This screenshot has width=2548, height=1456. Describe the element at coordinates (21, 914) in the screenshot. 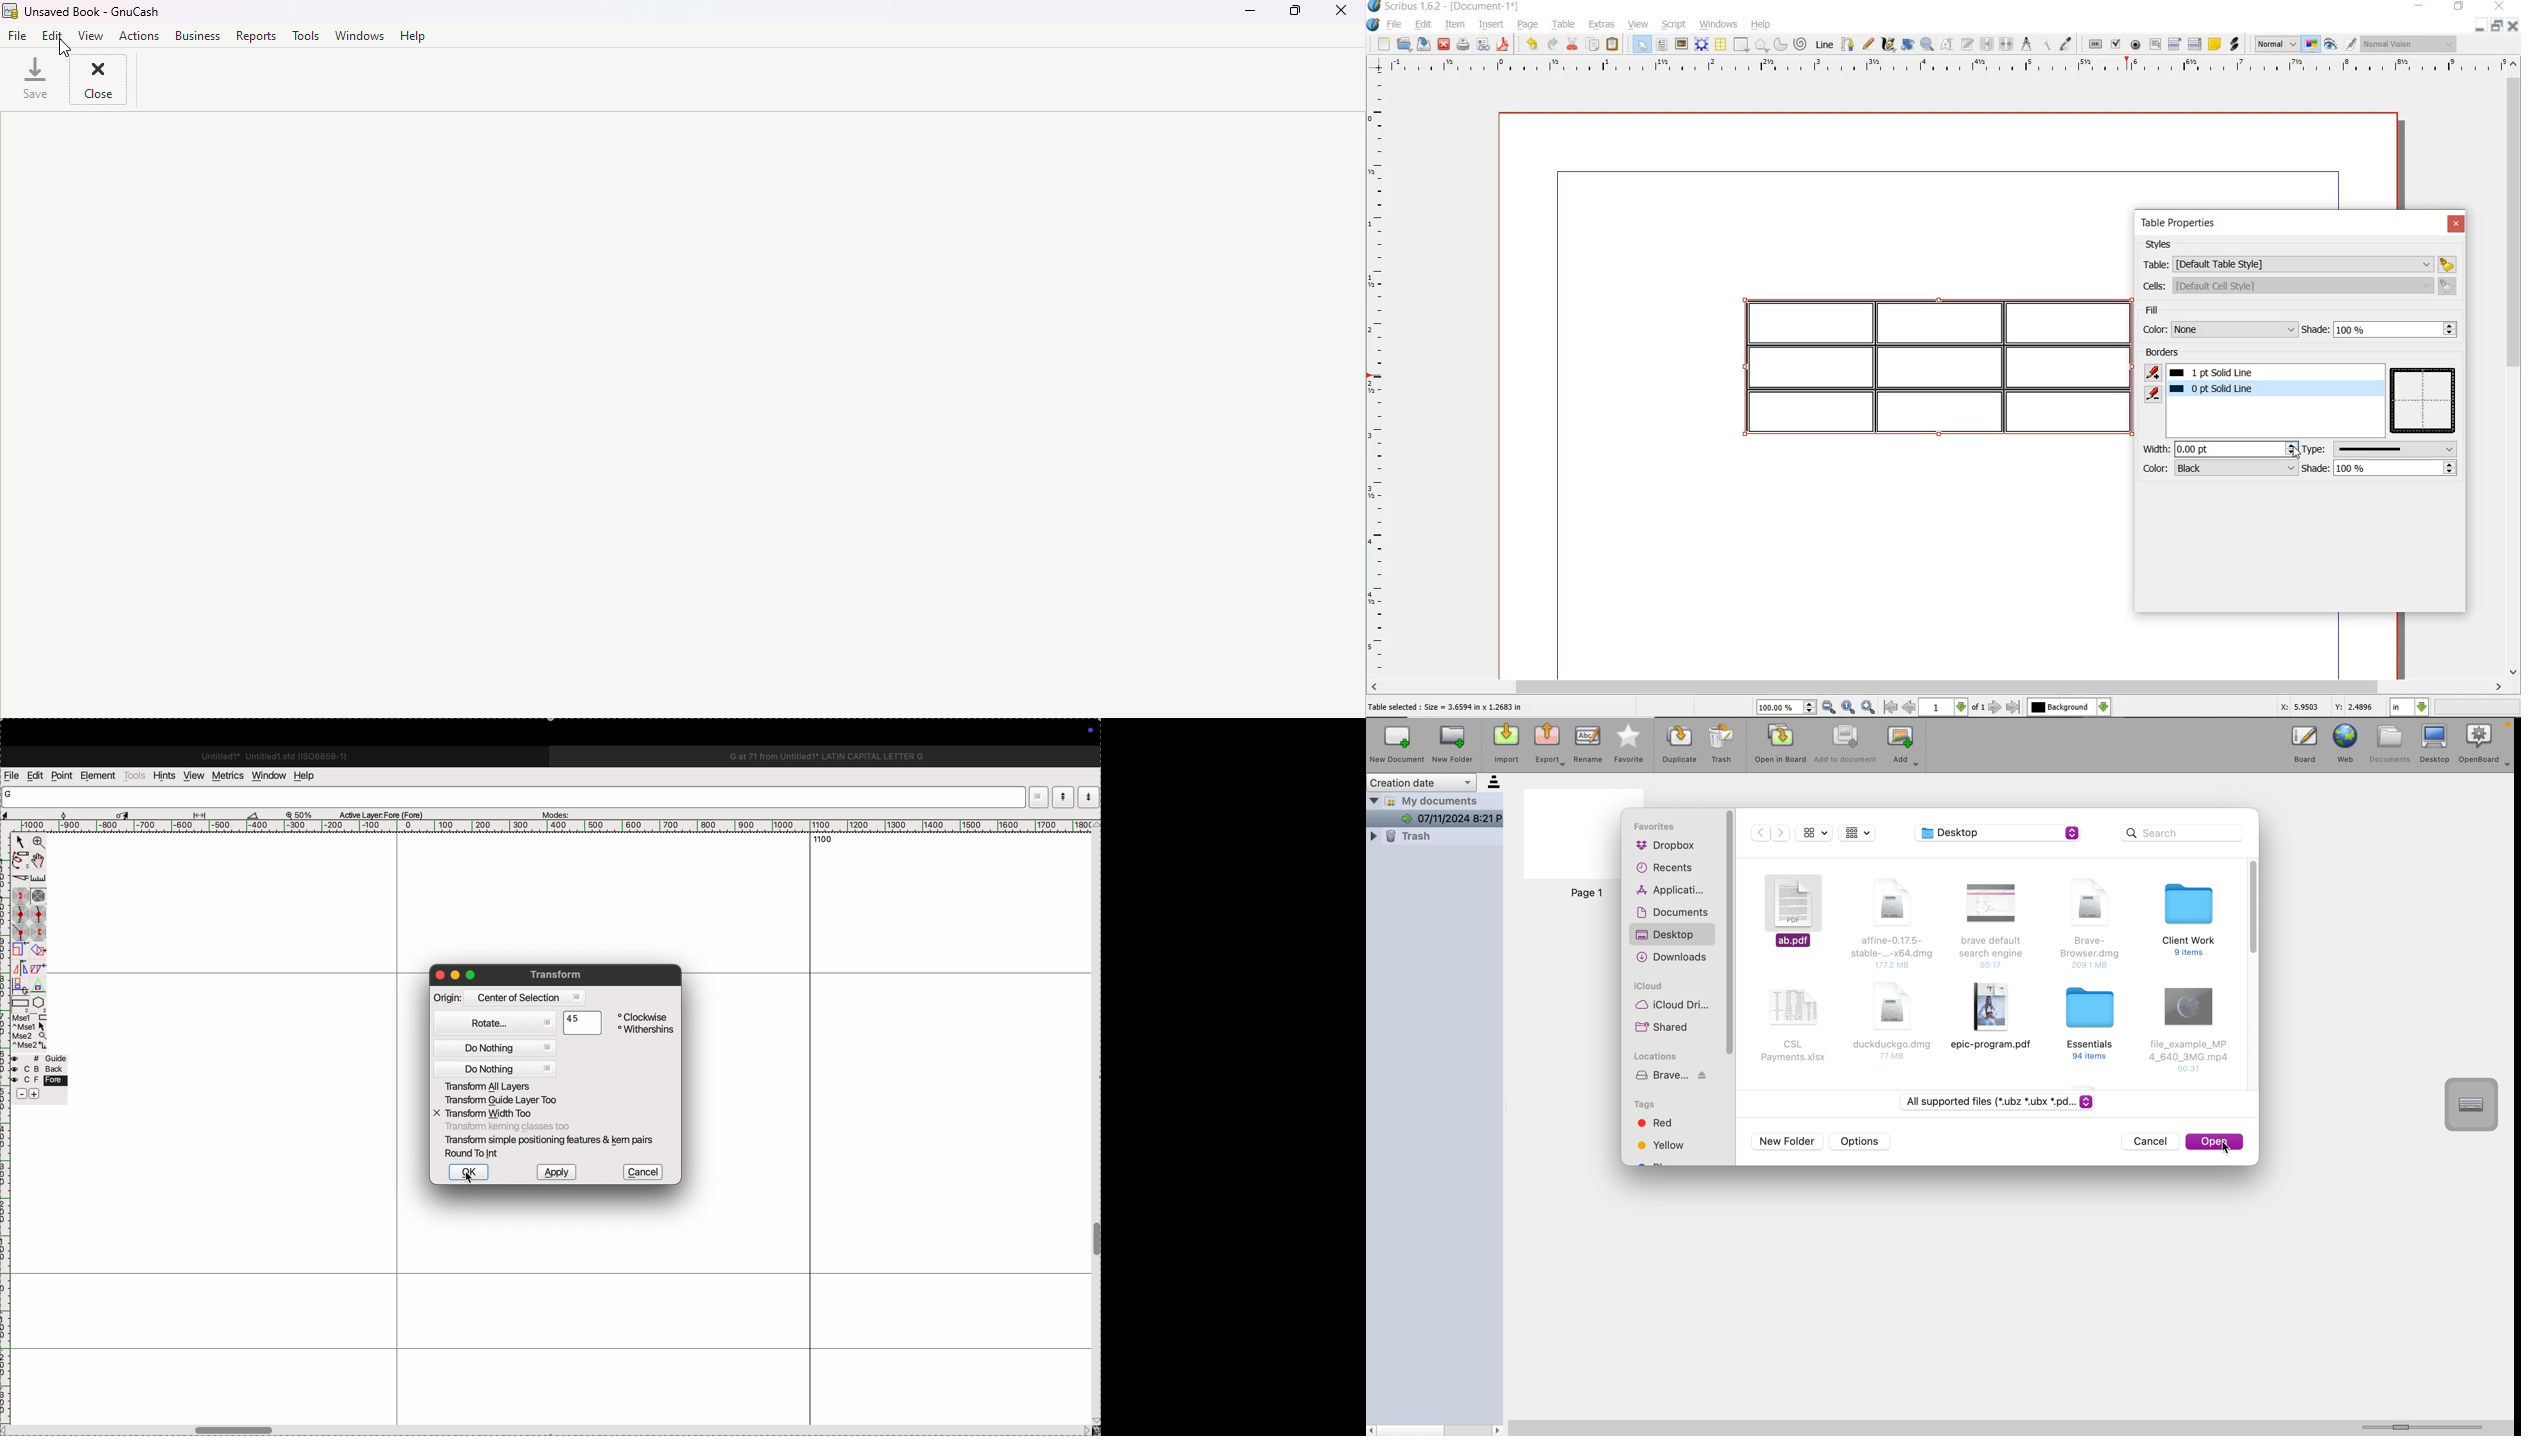

I see `gentle curve` at that location.